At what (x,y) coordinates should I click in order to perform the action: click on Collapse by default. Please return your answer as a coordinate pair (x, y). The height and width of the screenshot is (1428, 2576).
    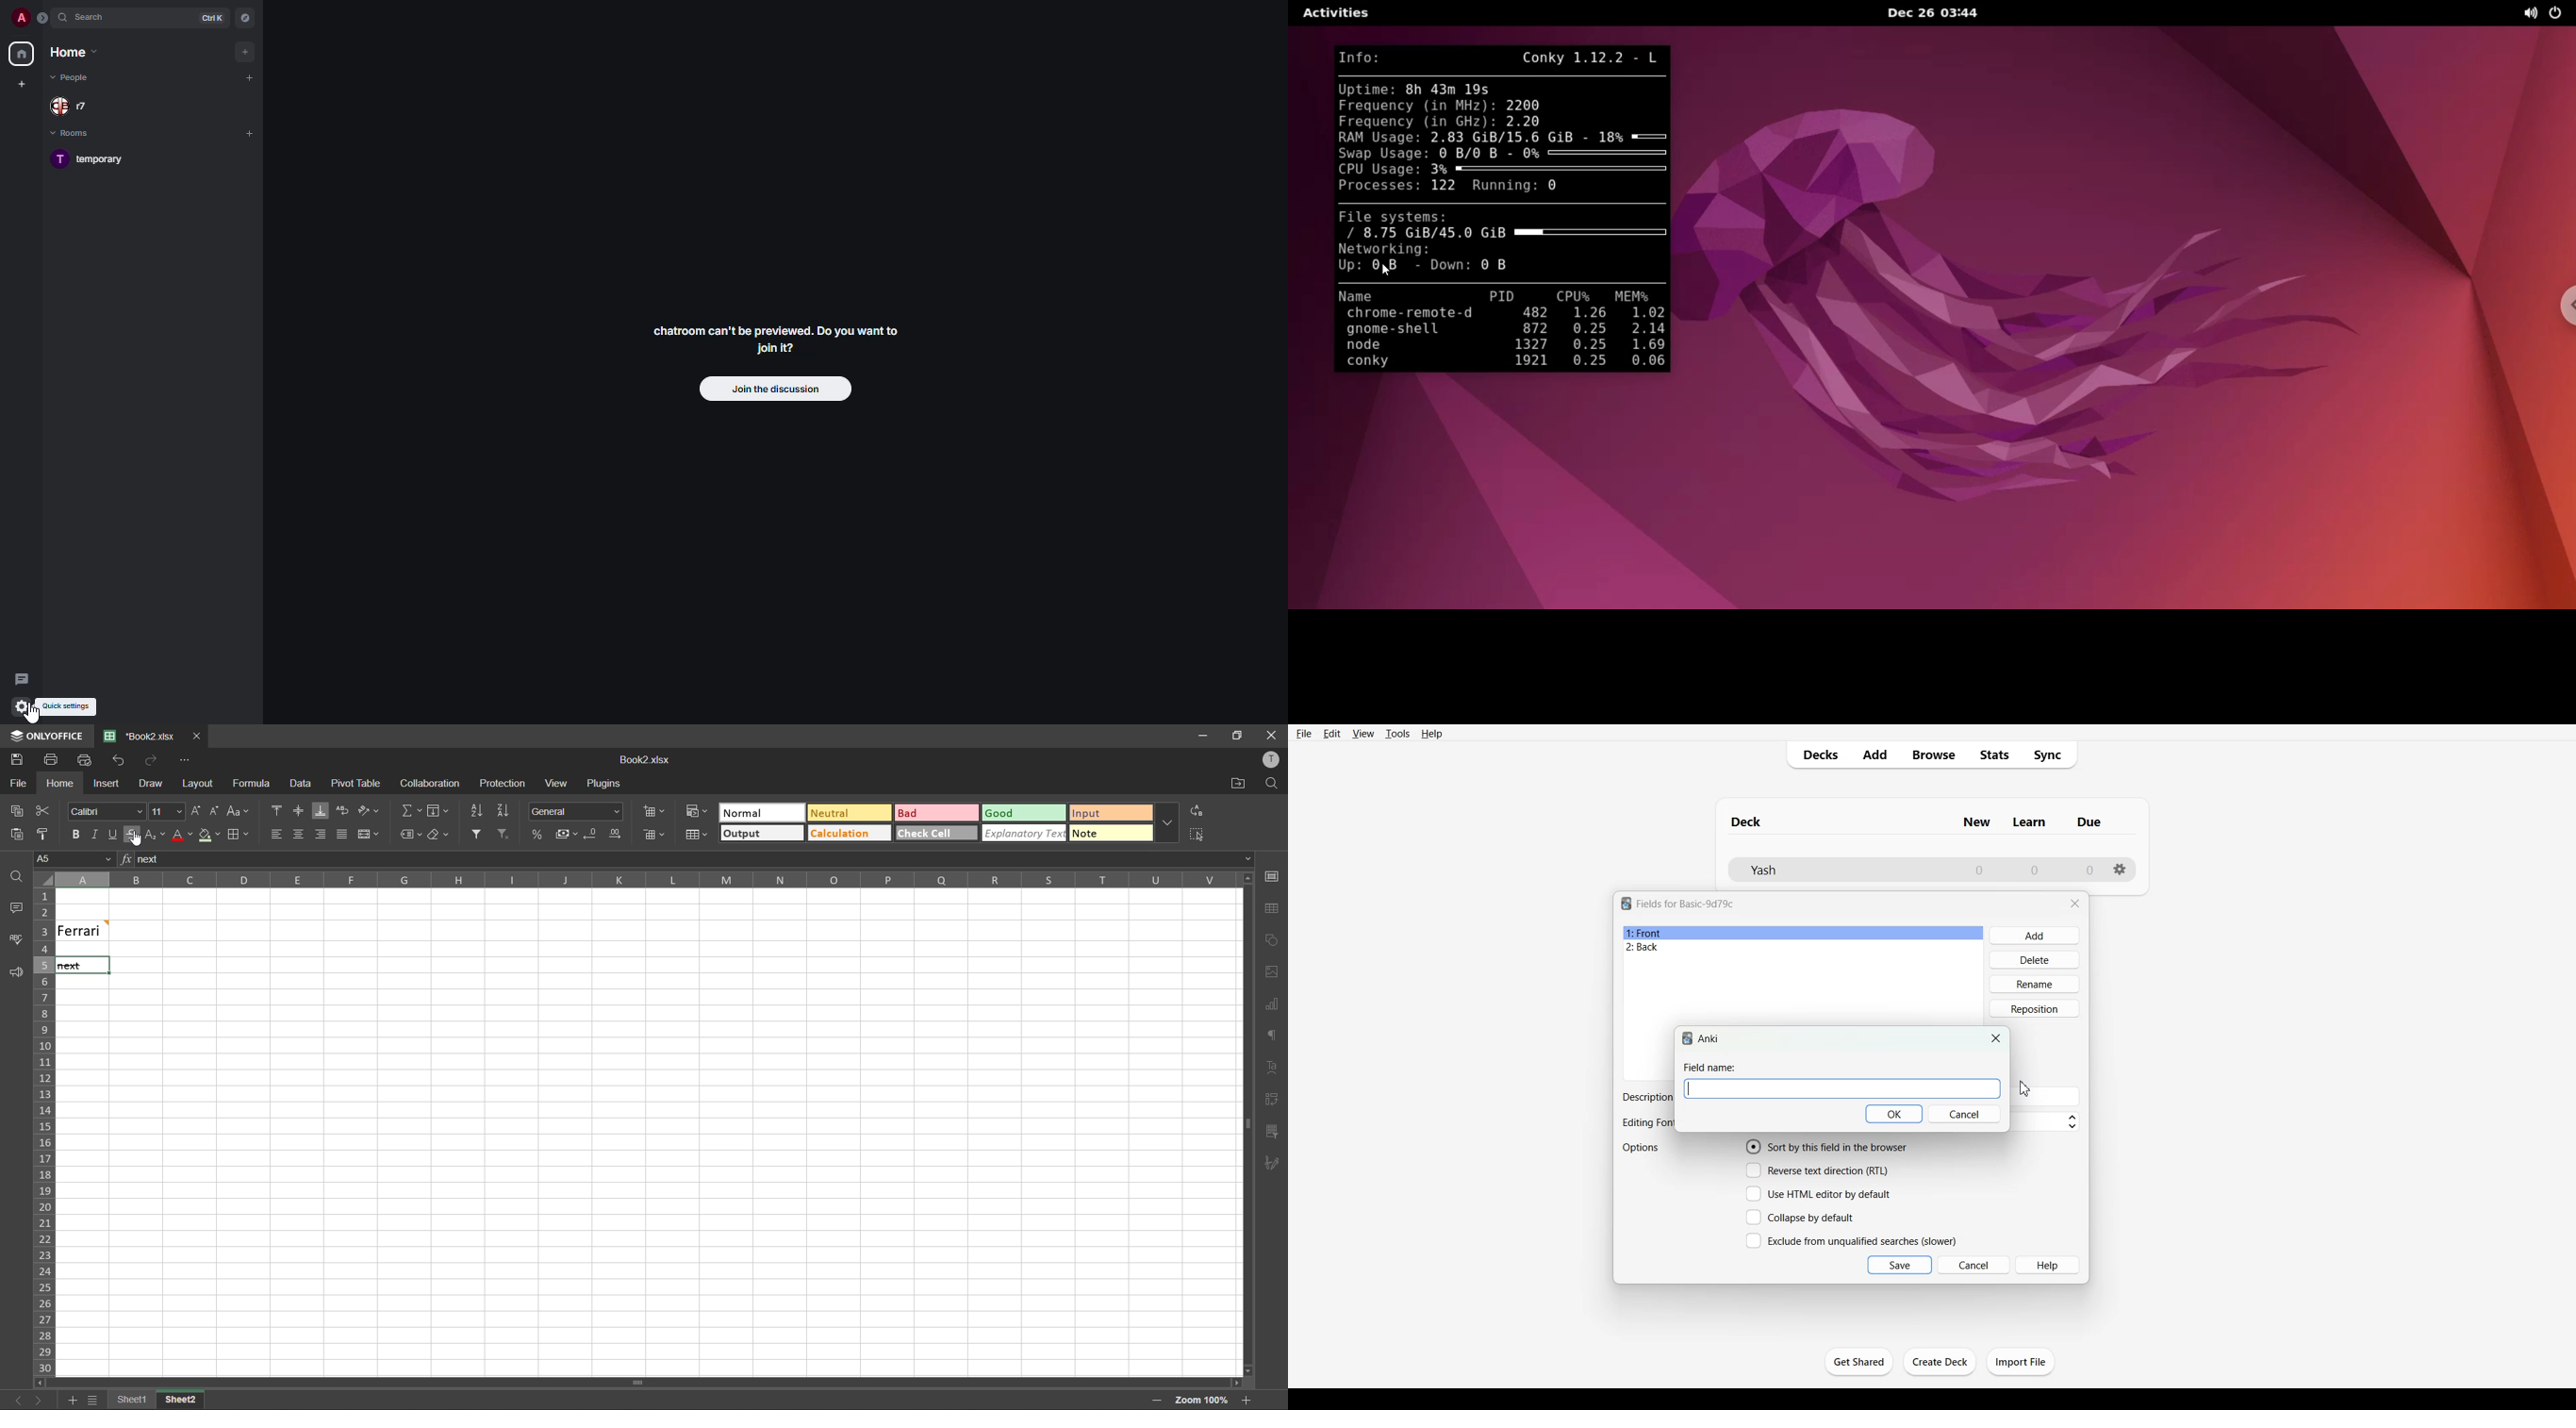
    Looking at the image, I should click on (1803, 1217).